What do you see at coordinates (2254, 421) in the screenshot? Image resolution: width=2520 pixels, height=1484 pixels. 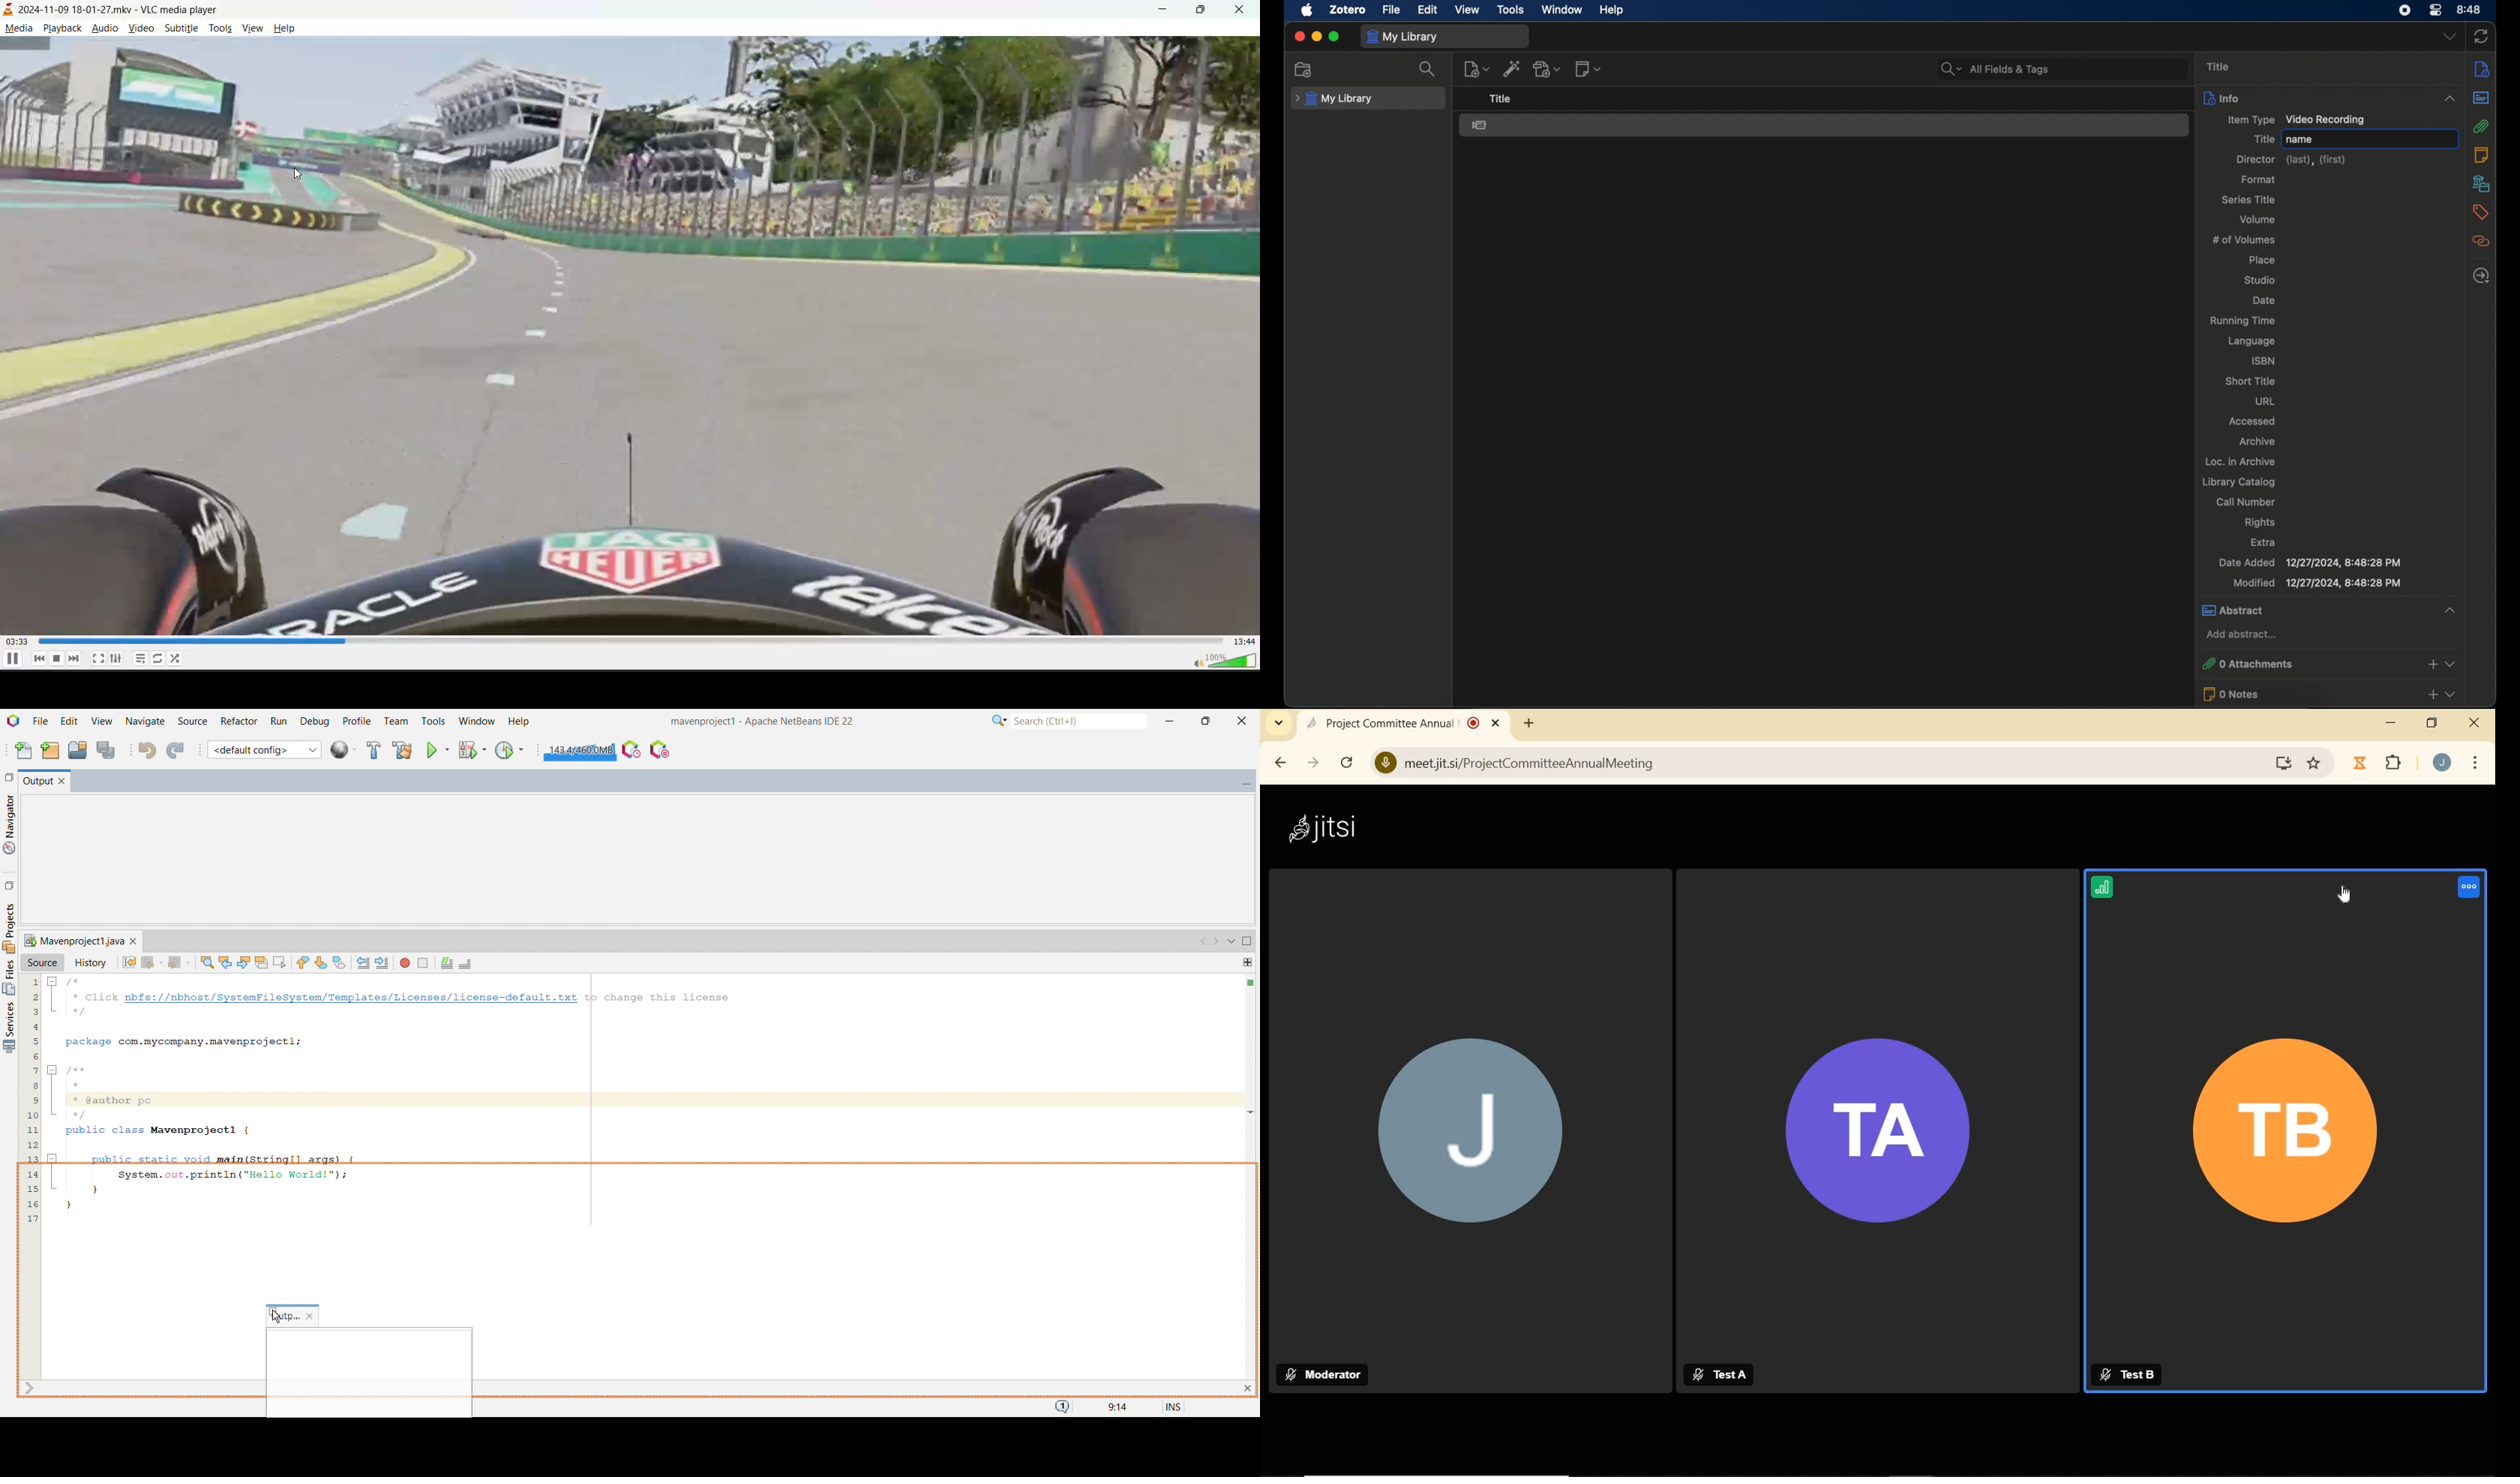 I see `accessed` at bounding box center [2254, 421].